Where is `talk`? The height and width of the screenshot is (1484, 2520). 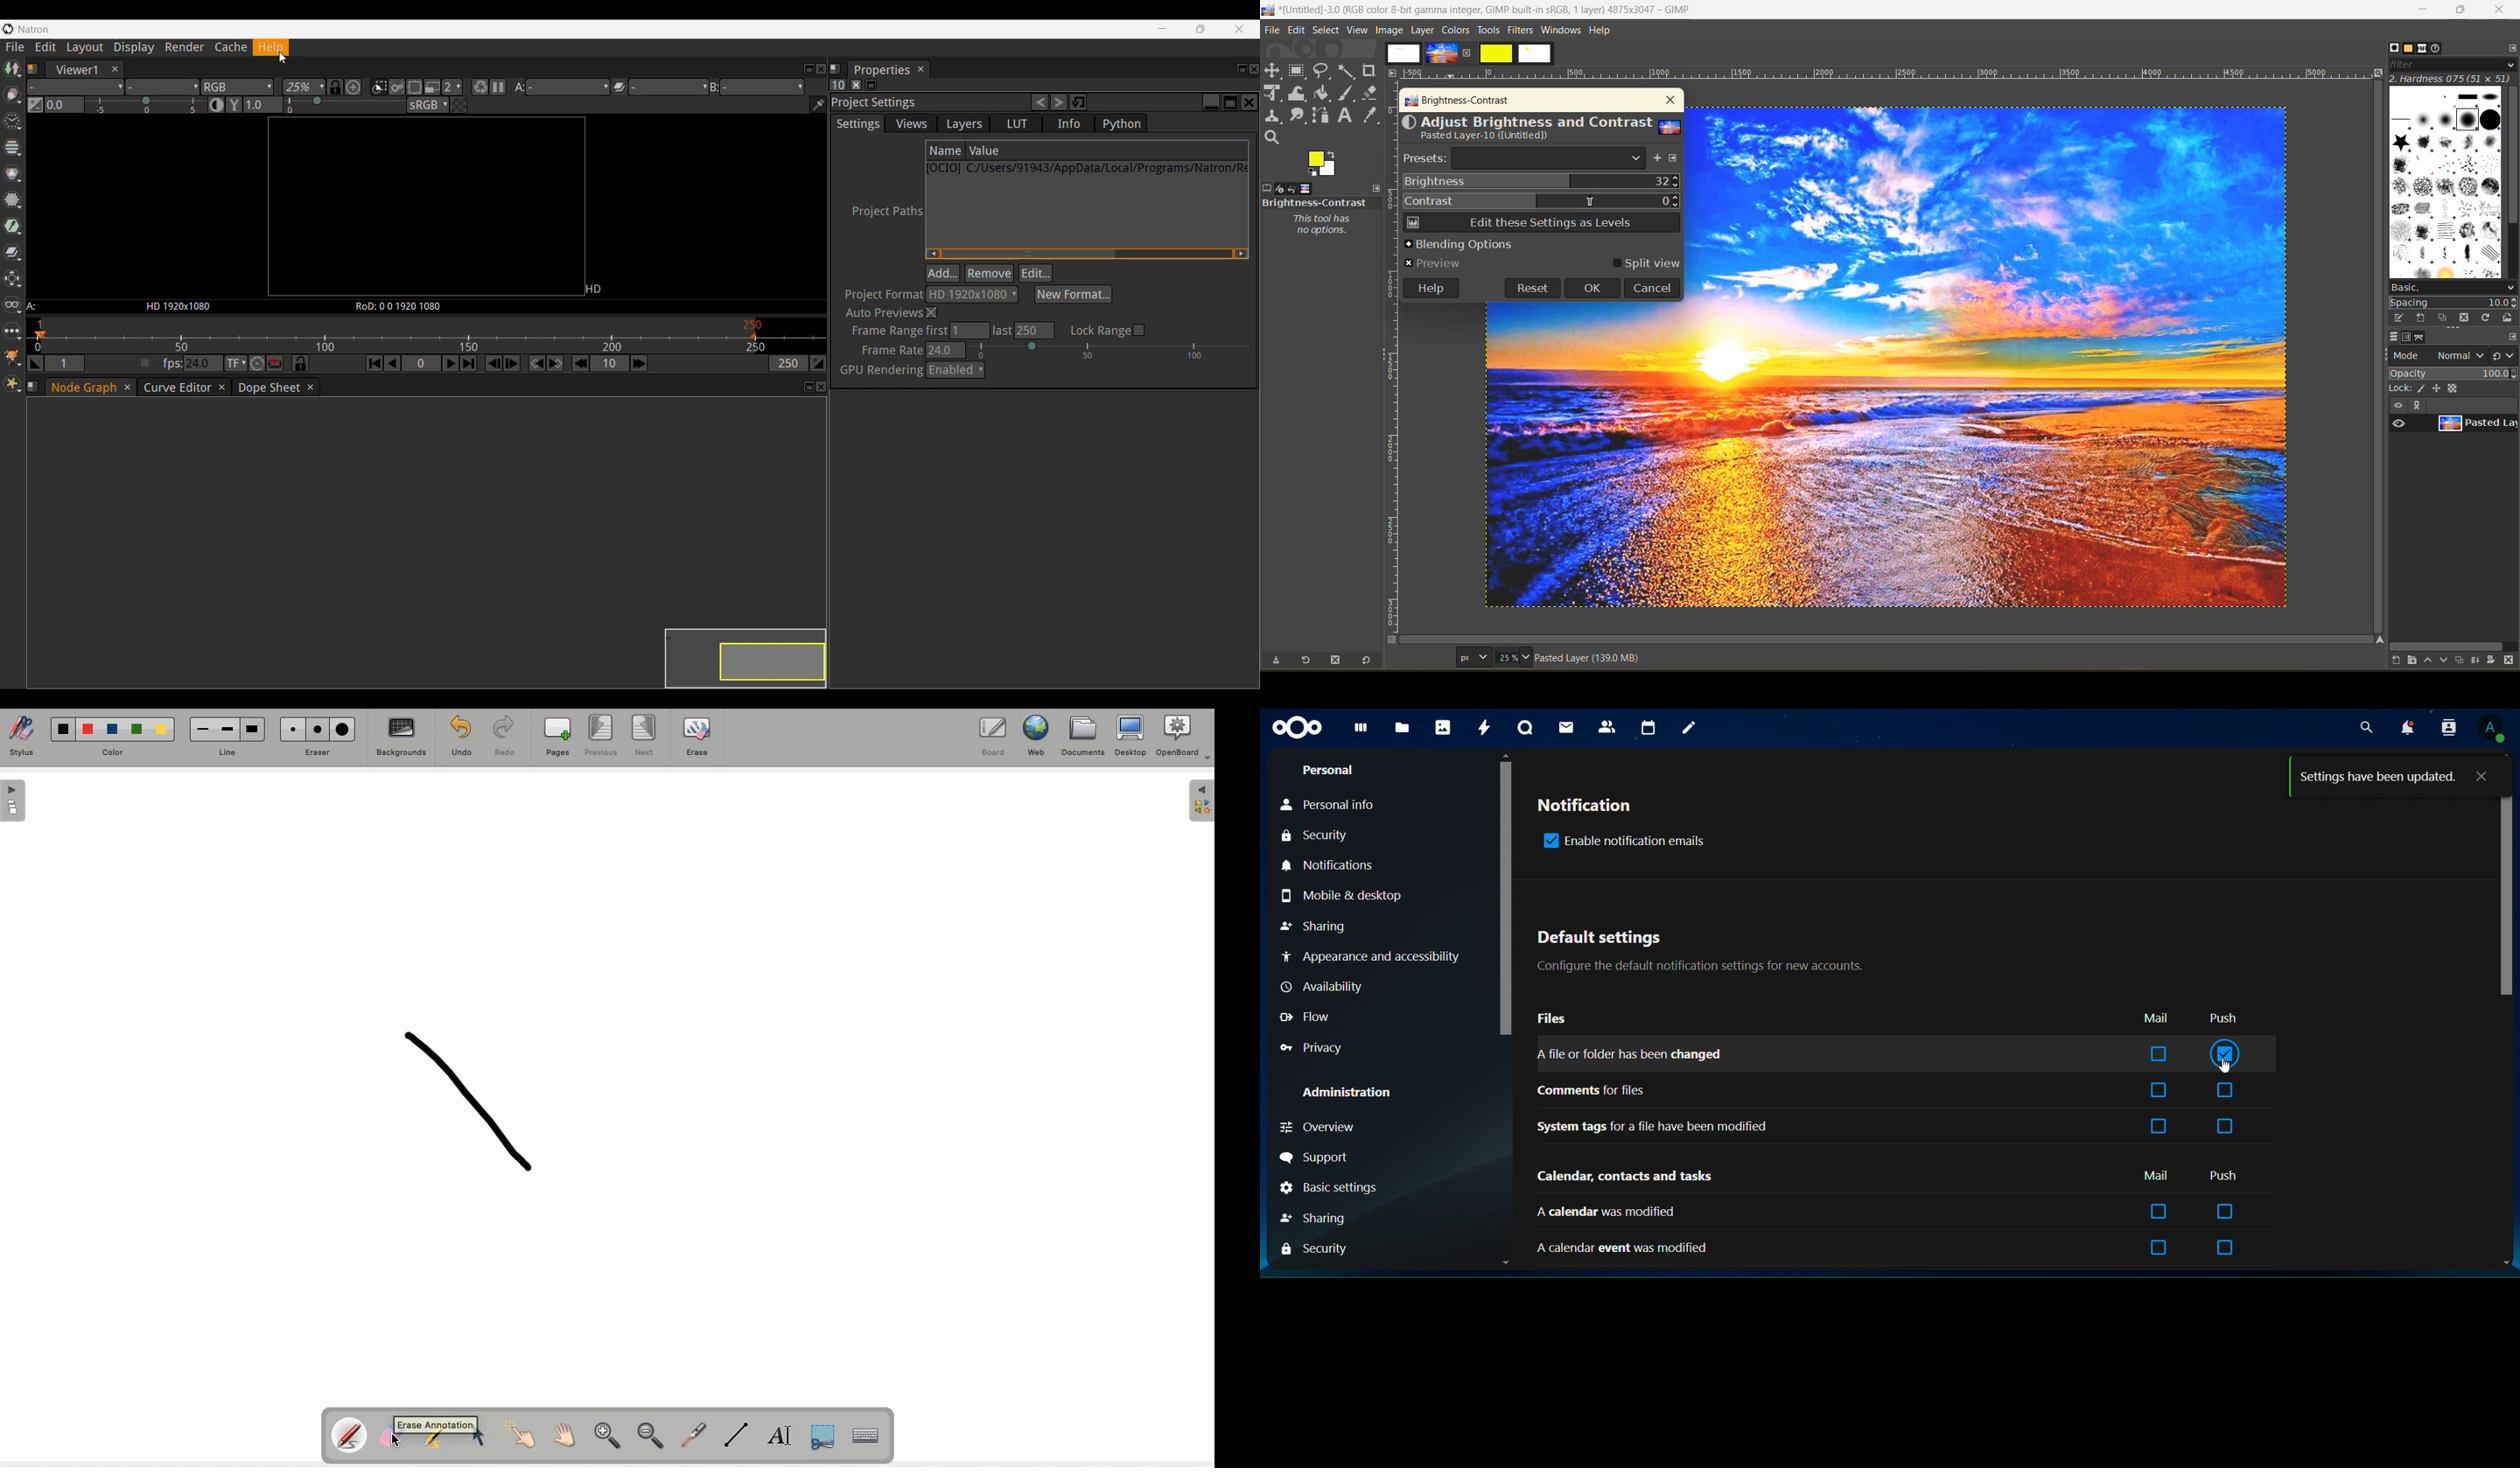
talk is located at coordinates (1525, 728).